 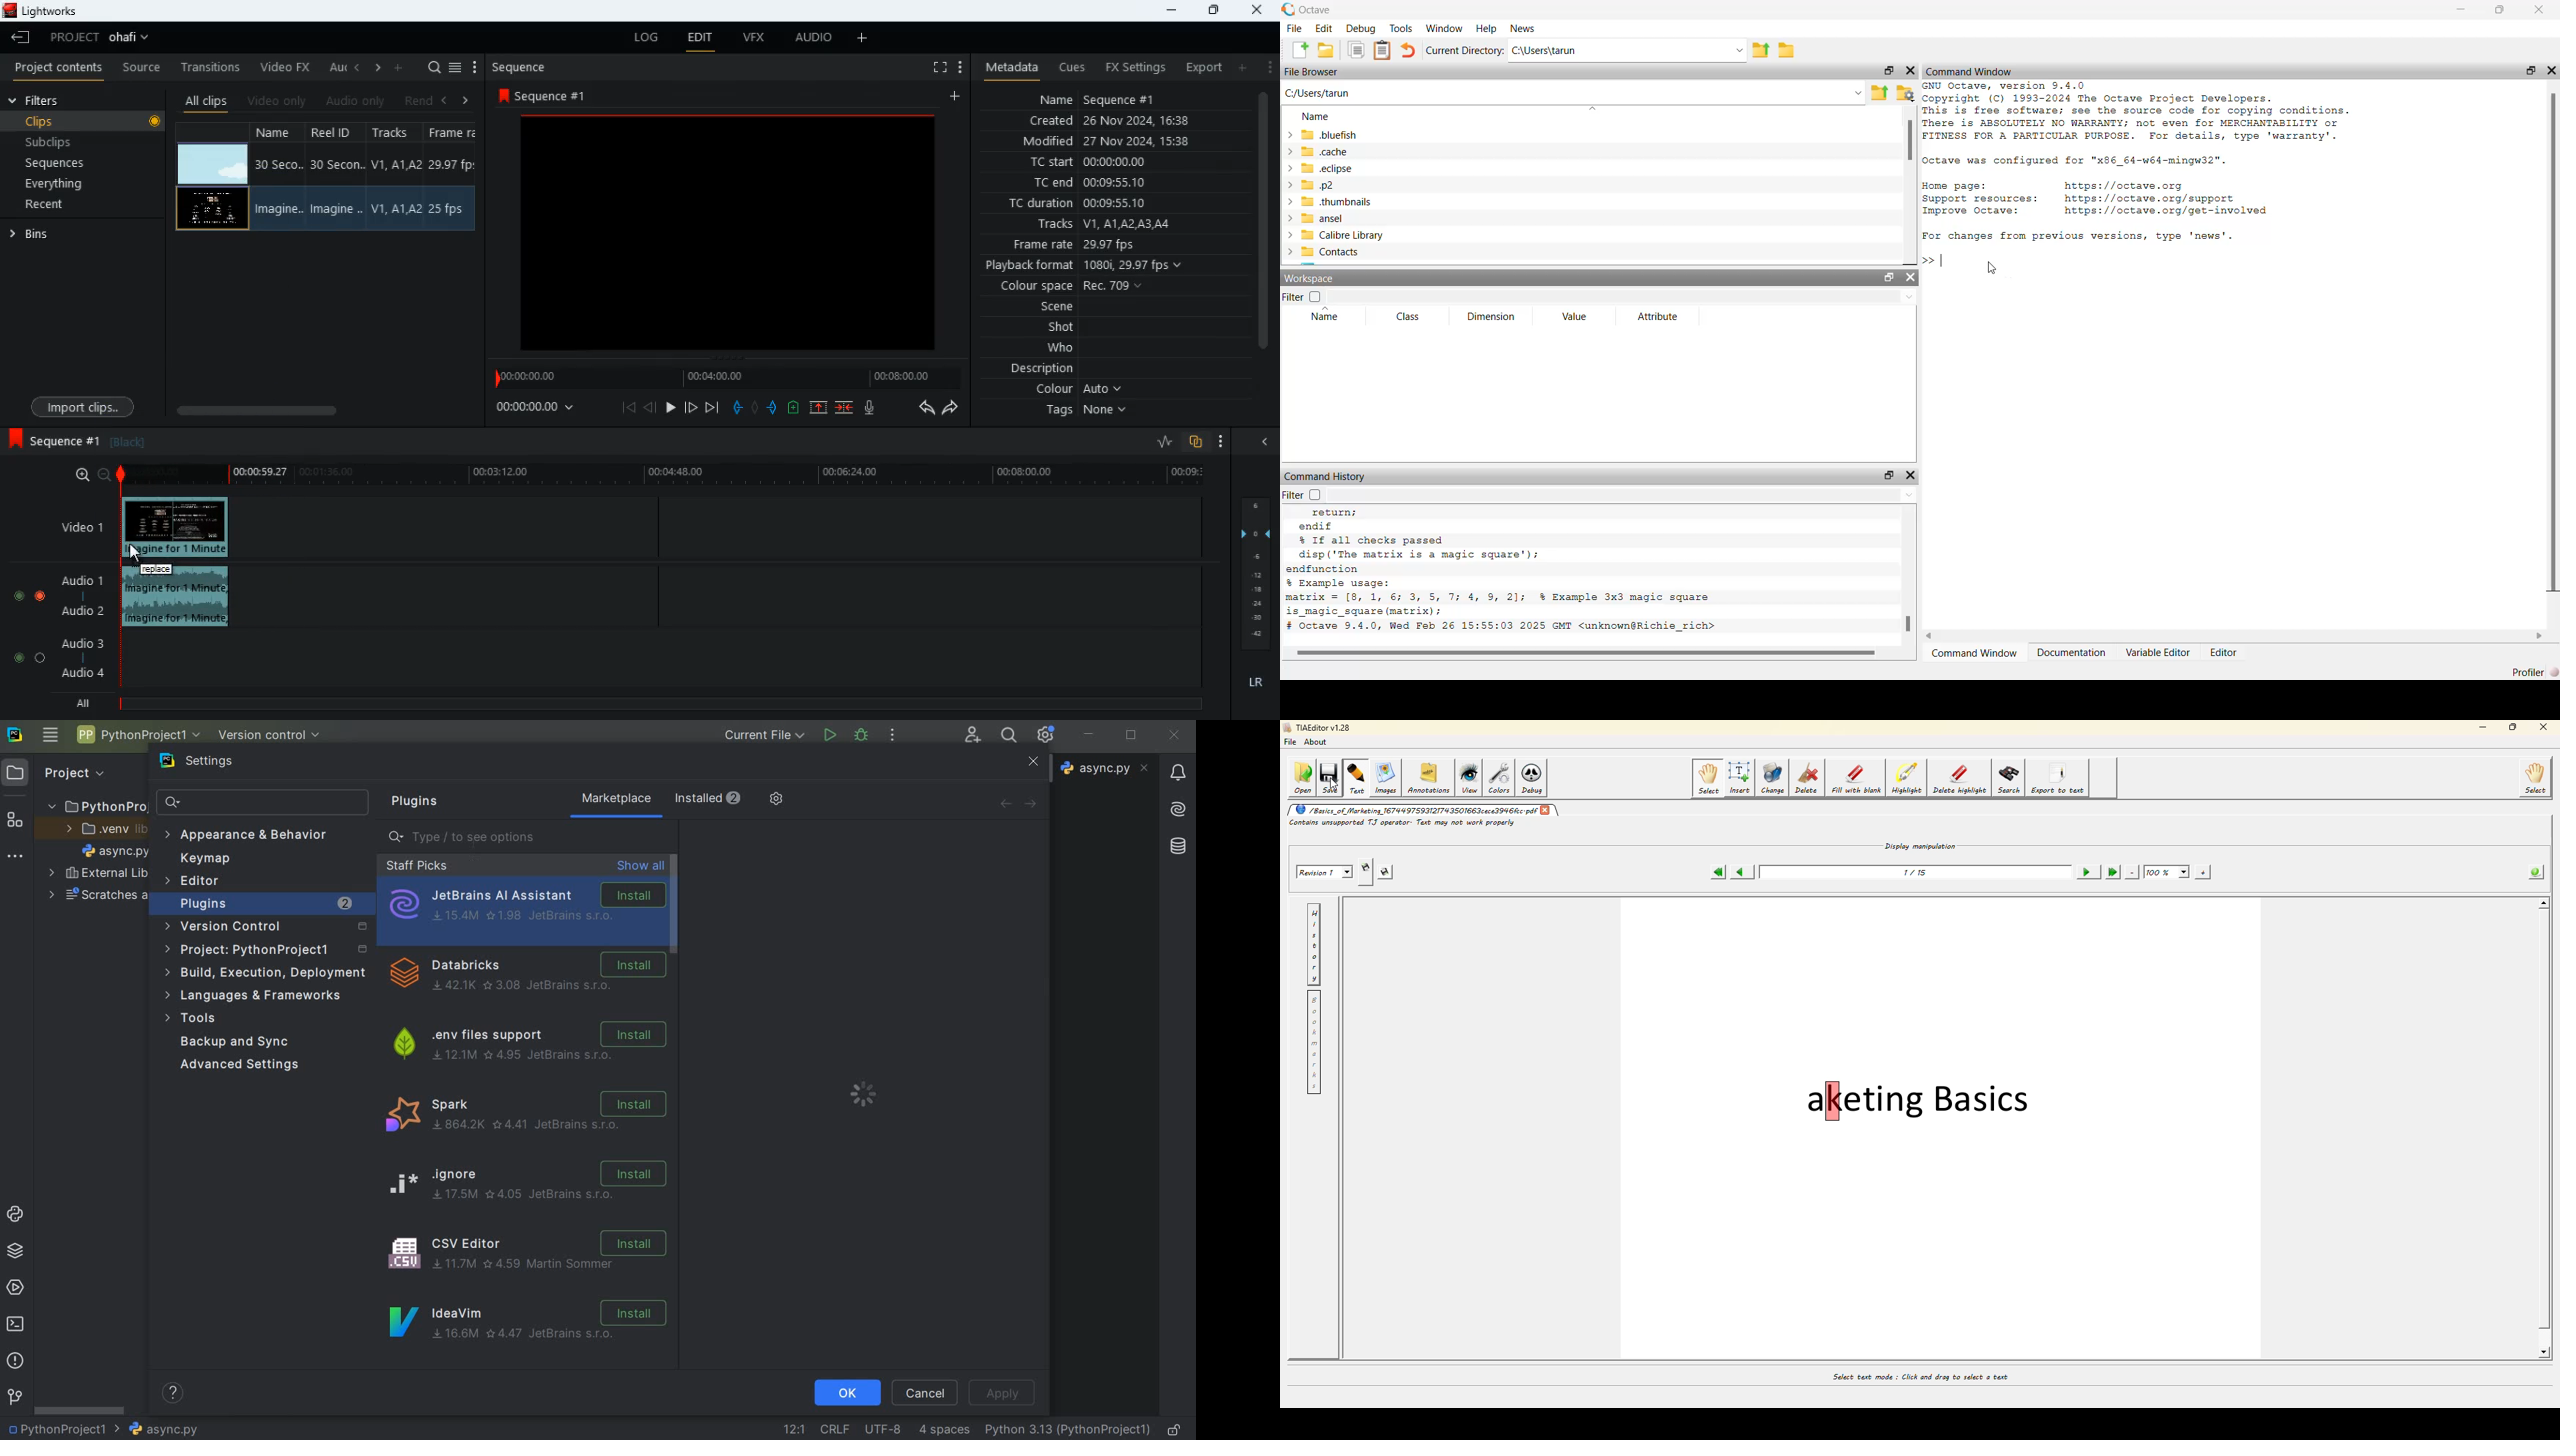 I want to click on maximize, so click(x=1210, y=12).